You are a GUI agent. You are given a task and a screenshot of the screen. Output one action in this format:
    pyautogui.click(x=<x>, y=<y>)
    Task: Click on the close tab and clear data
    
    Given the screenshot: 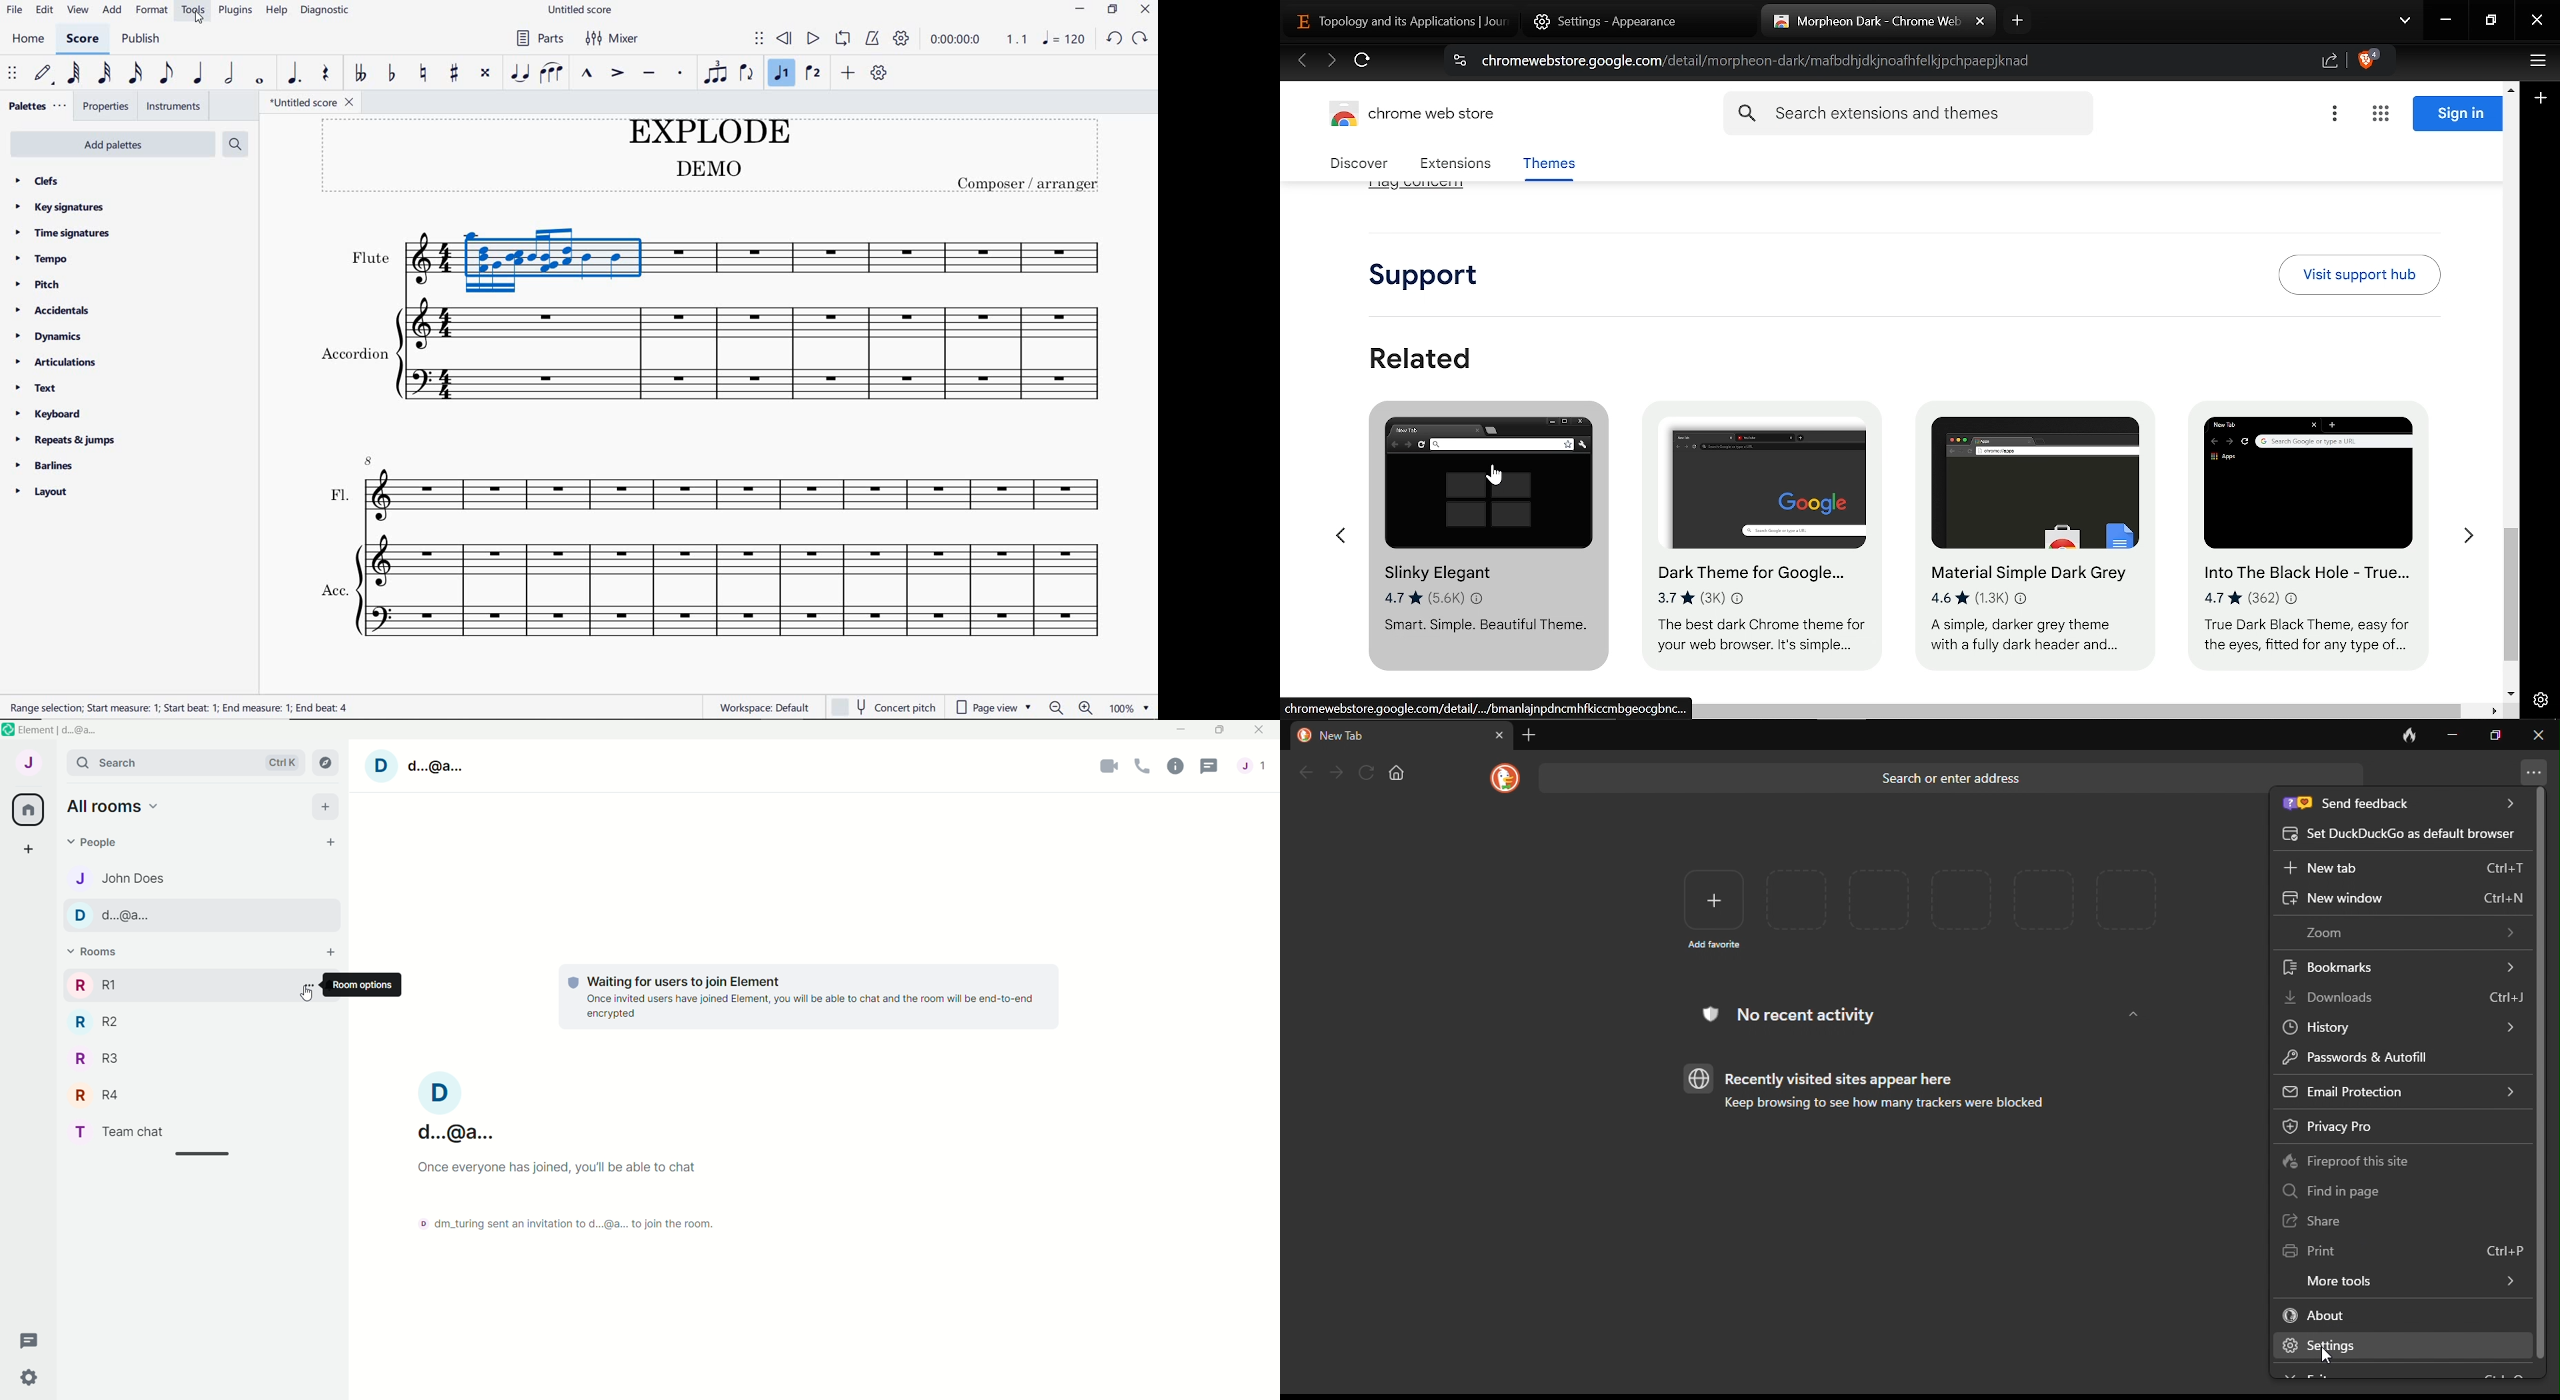 What is the action you would take?
    pyautogui.click(x=2409, y=735)
    